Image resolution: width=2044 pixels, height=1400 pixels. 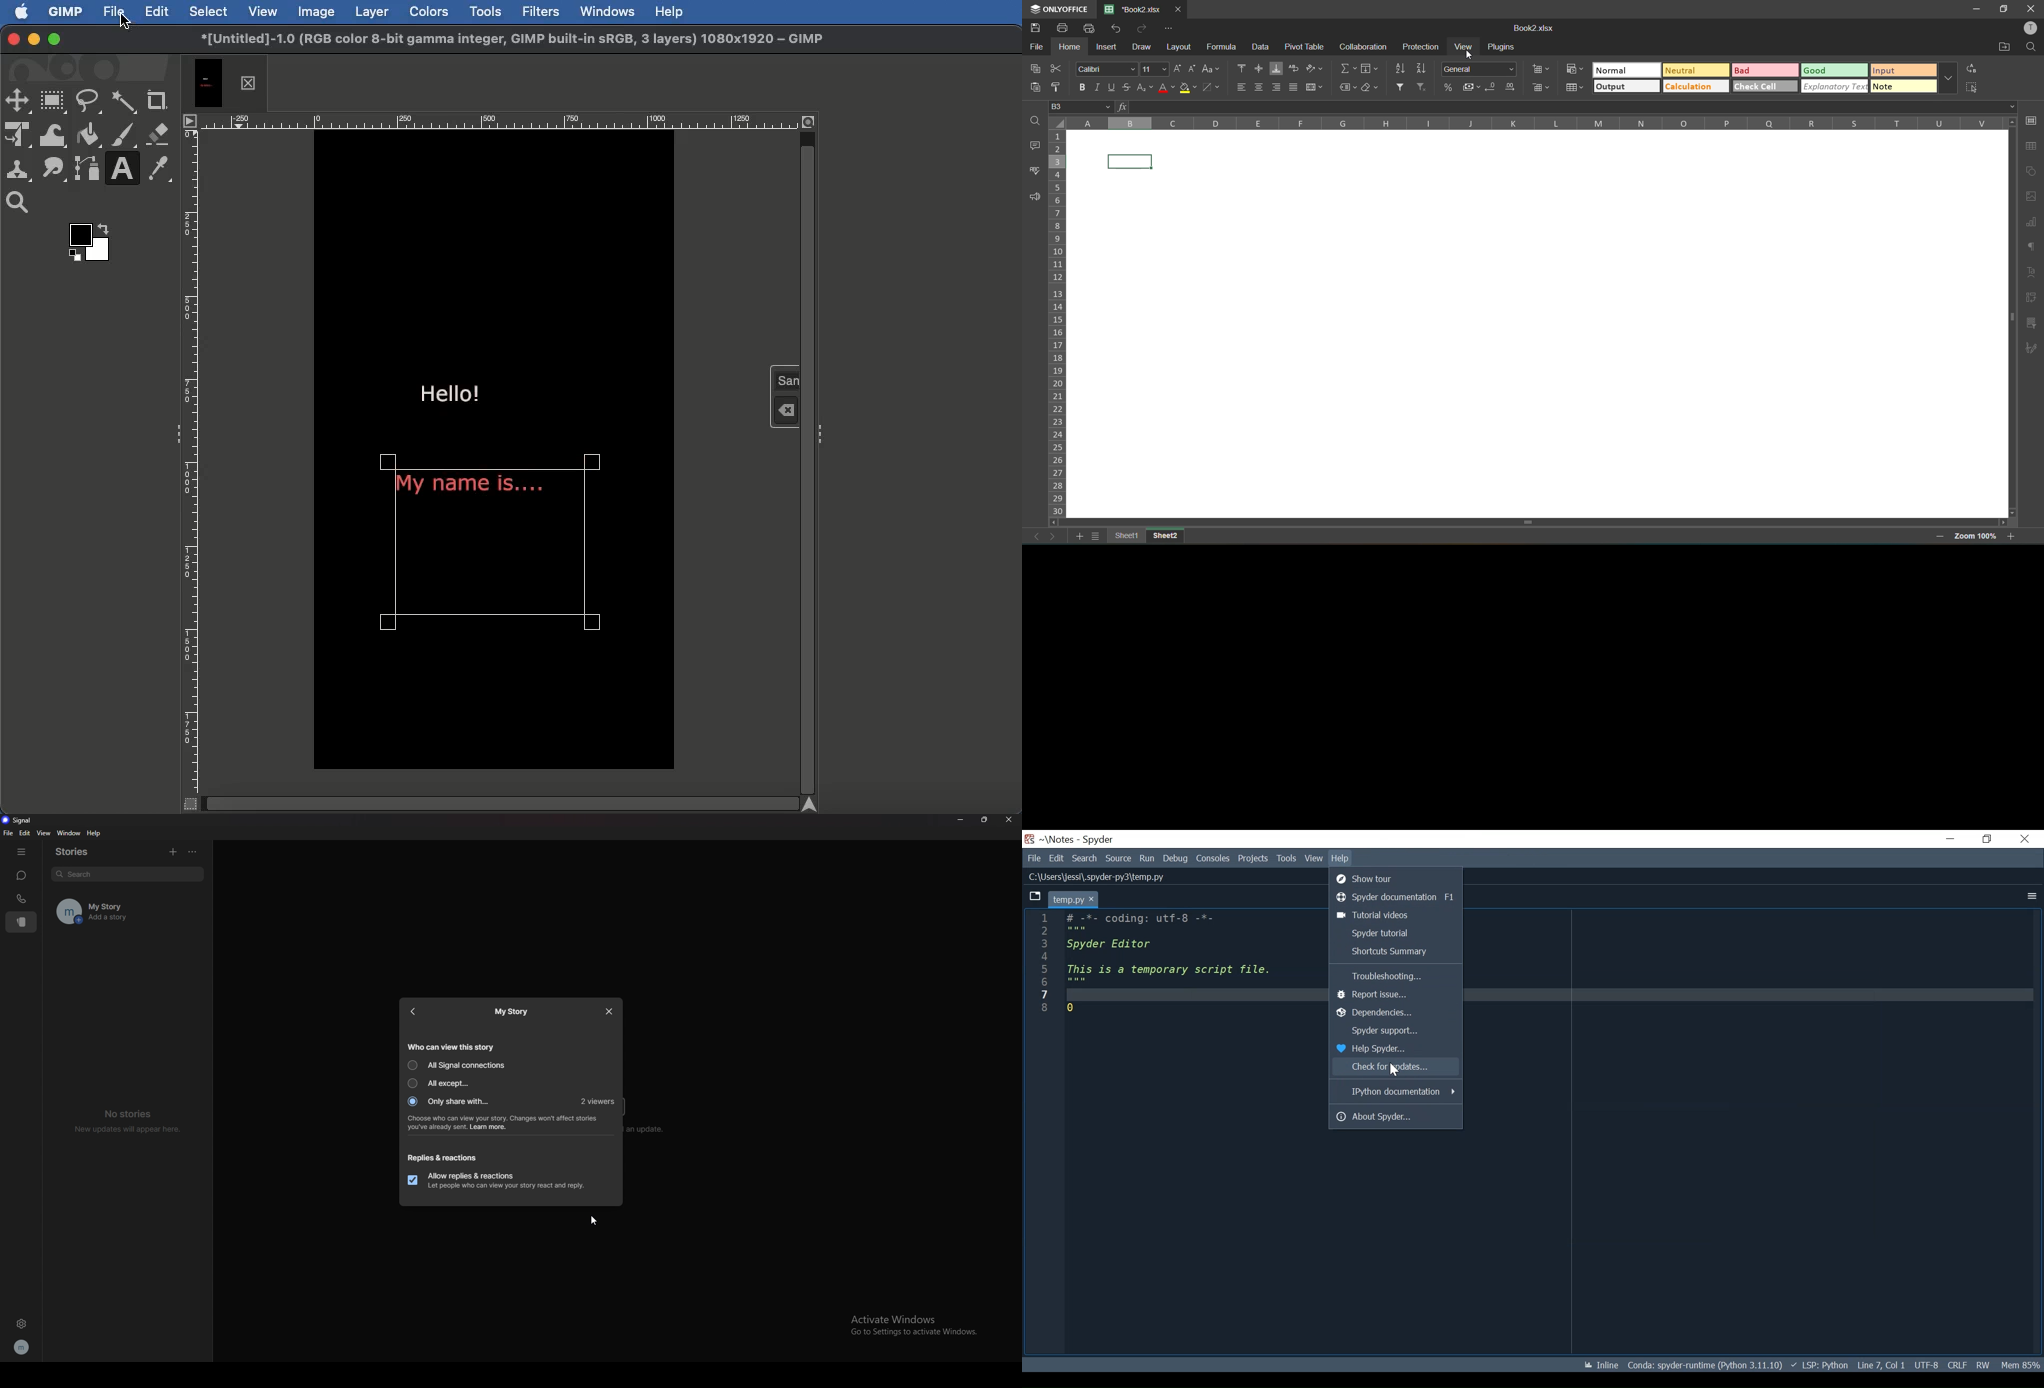 I want to click on Restore, so click(x=1987, y=838).